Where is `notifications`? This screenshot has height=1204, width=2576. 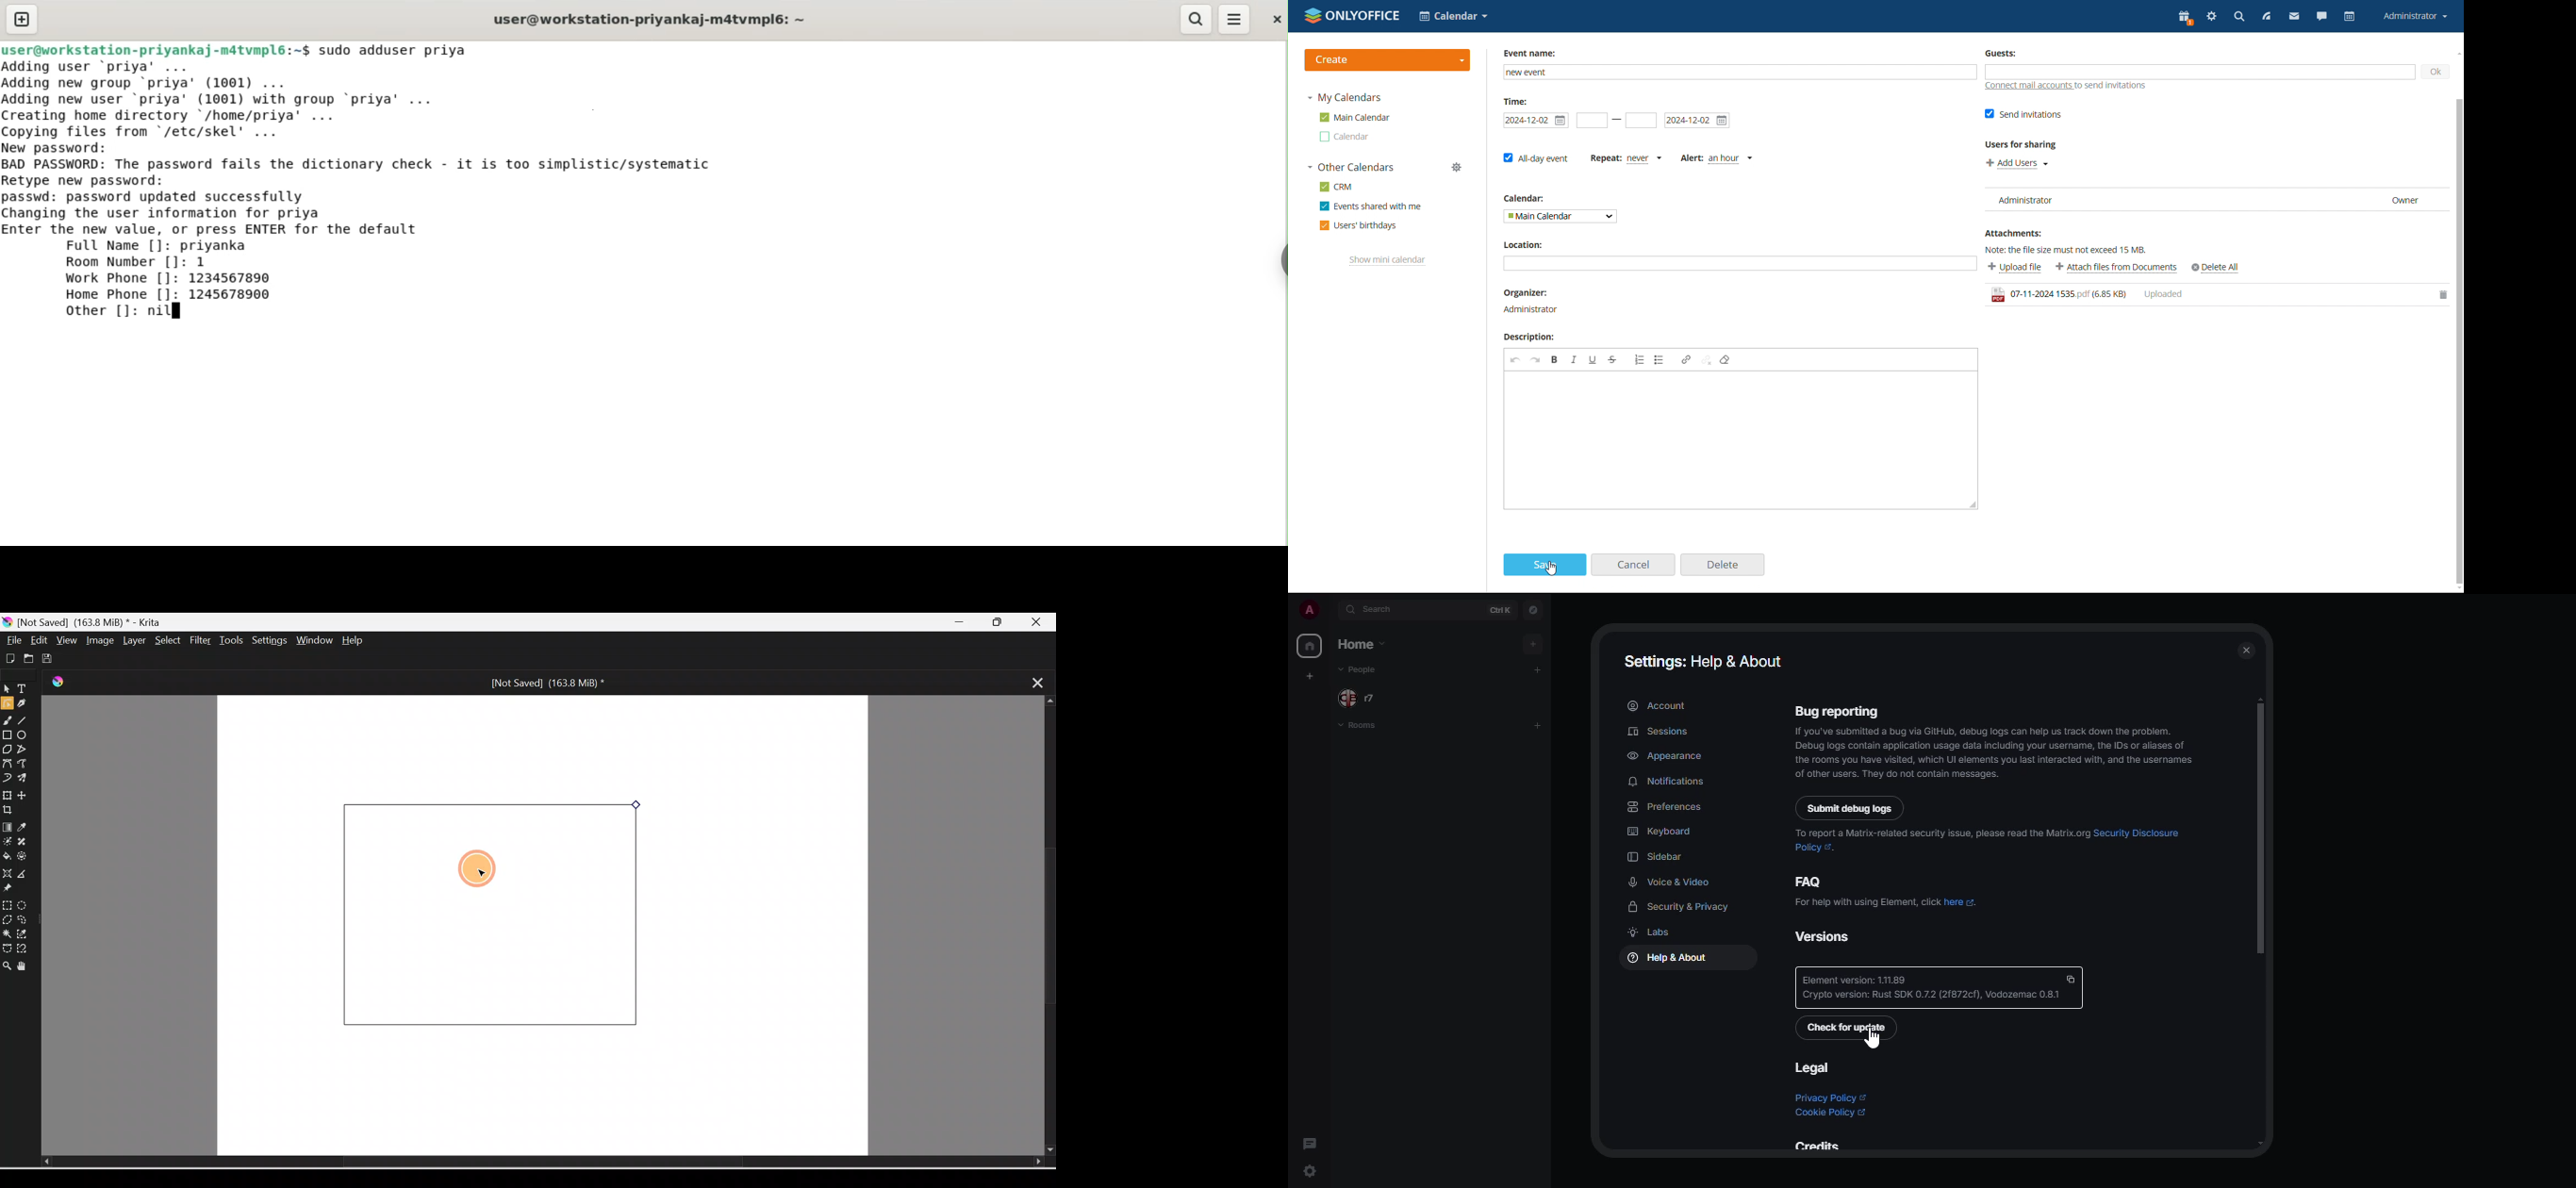
notifications is located at coordinates (1669, 782).